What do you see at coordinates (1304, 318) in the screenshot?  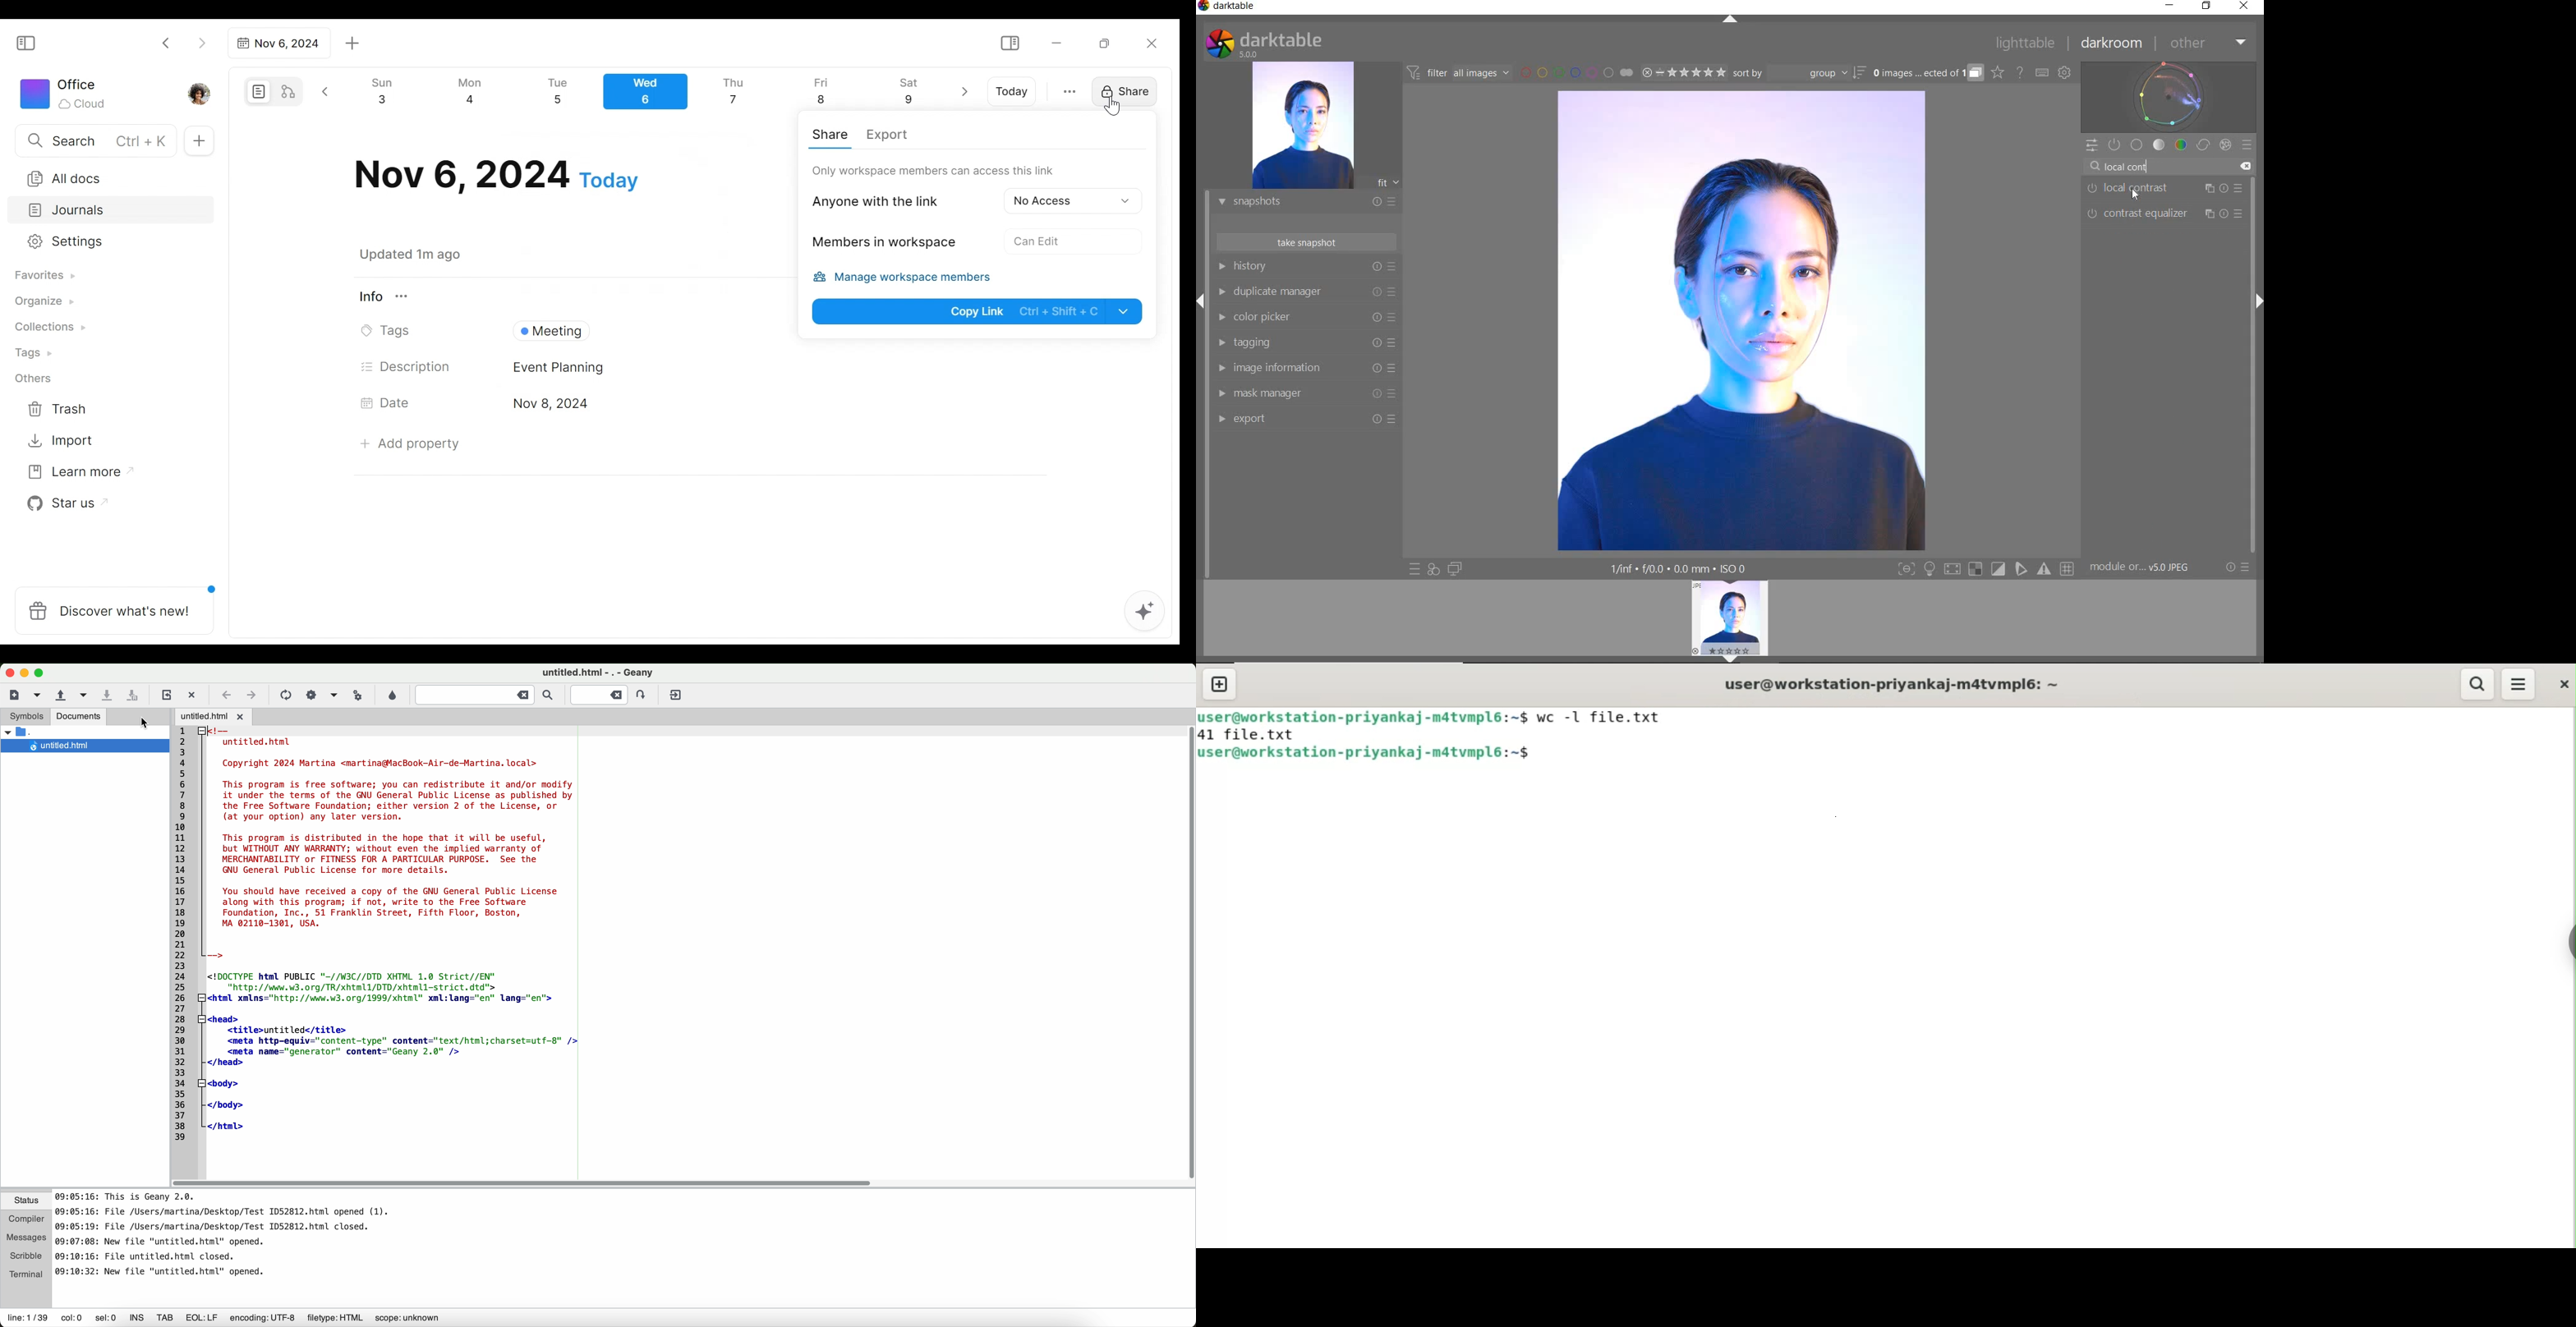 I see `COLOR PICKER` at bounding box center [1304, 318].